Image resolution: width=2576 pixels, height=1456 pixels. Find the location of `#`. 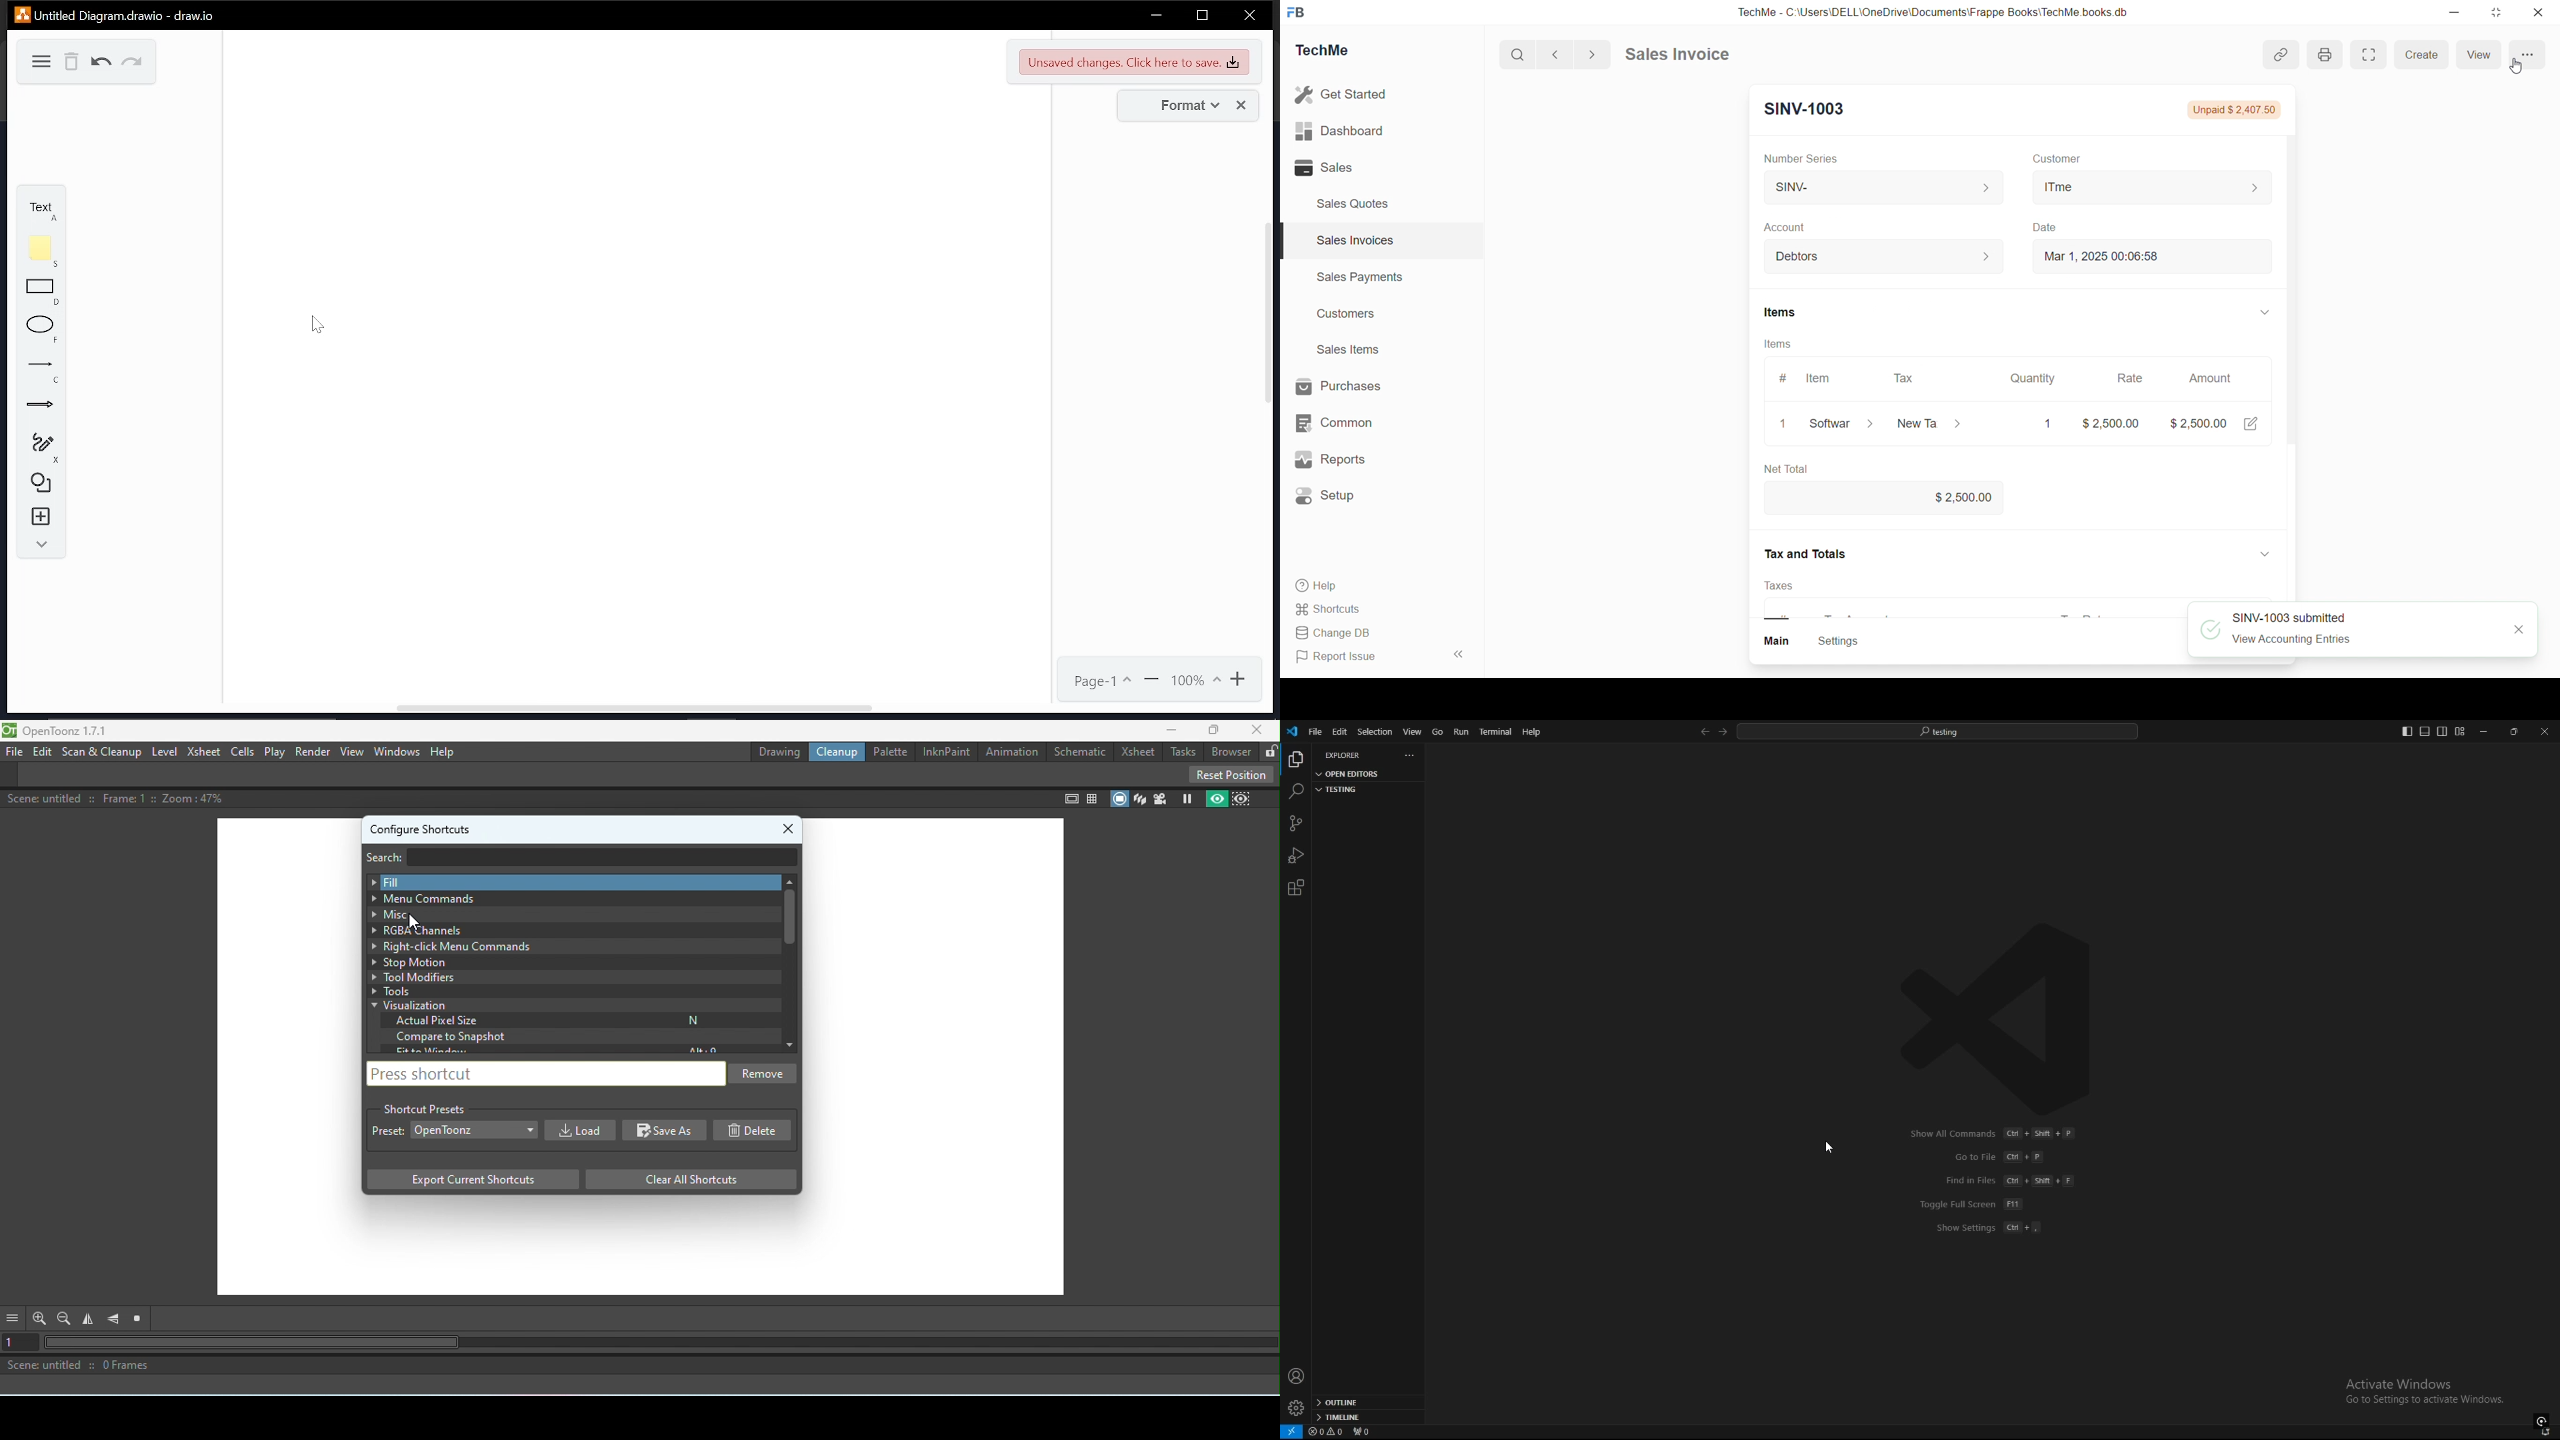

# is located at coordinates (1787, 375).